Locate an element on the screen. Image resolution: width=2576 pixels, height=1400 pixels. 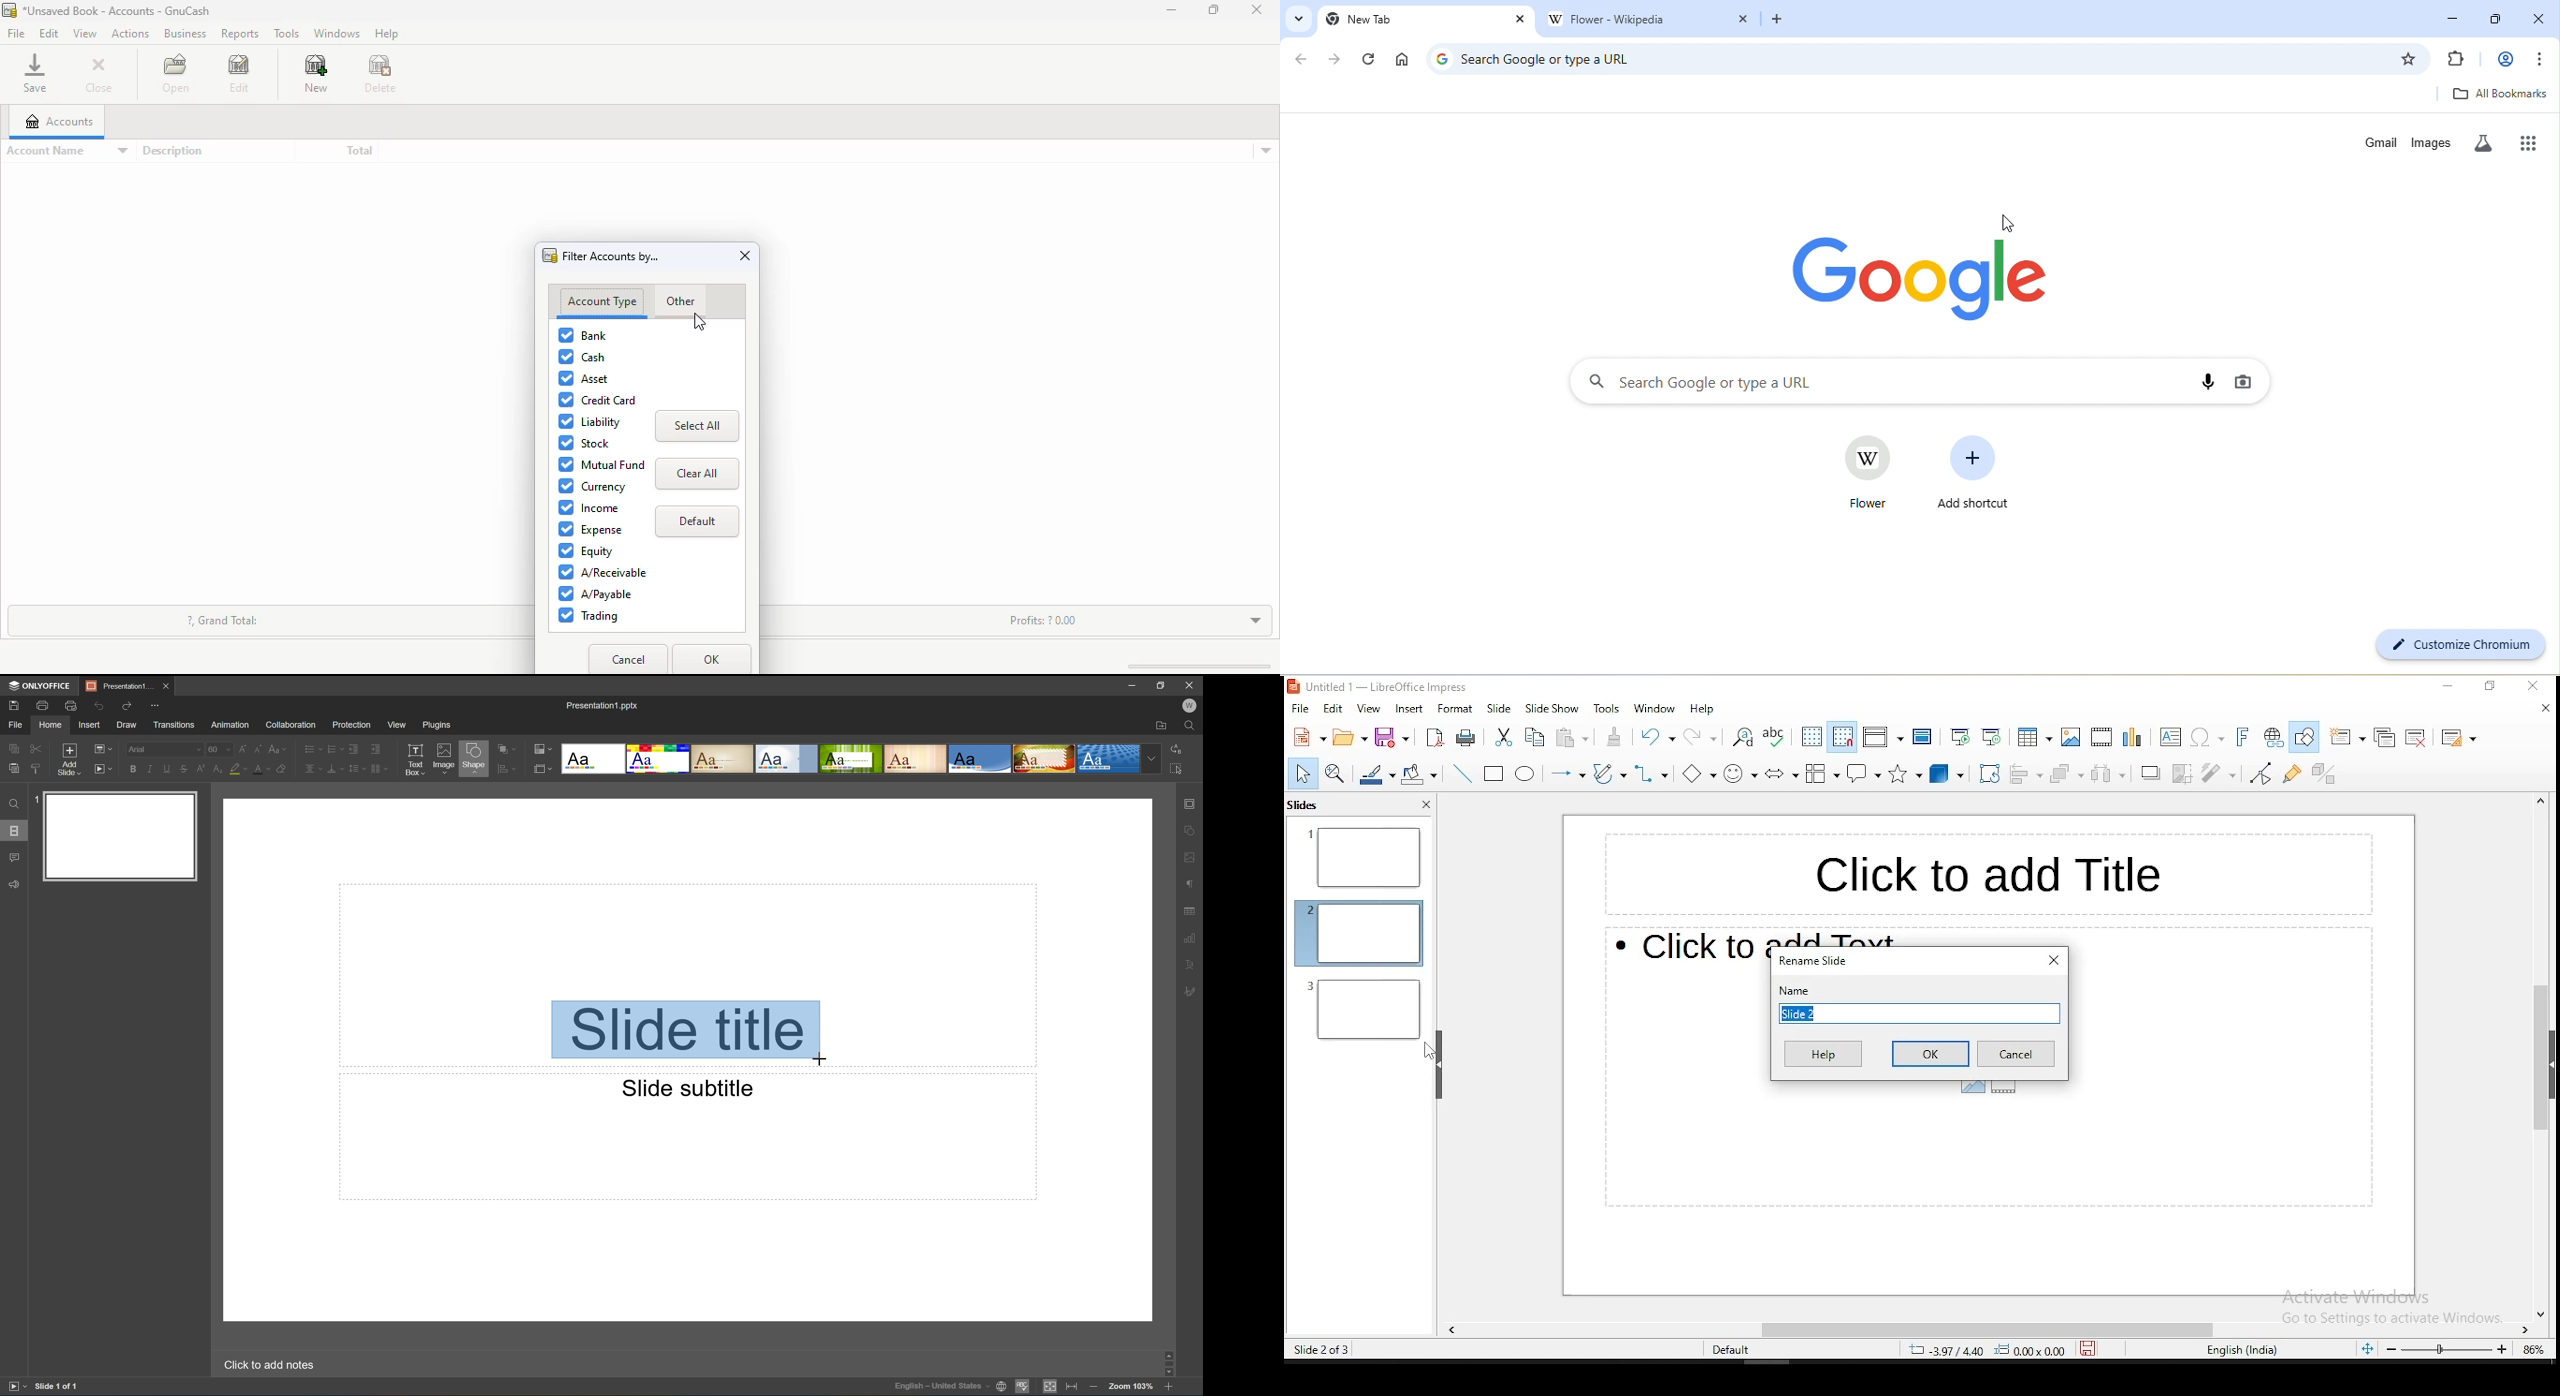
block arrows is located at coordinates (1780, 773).